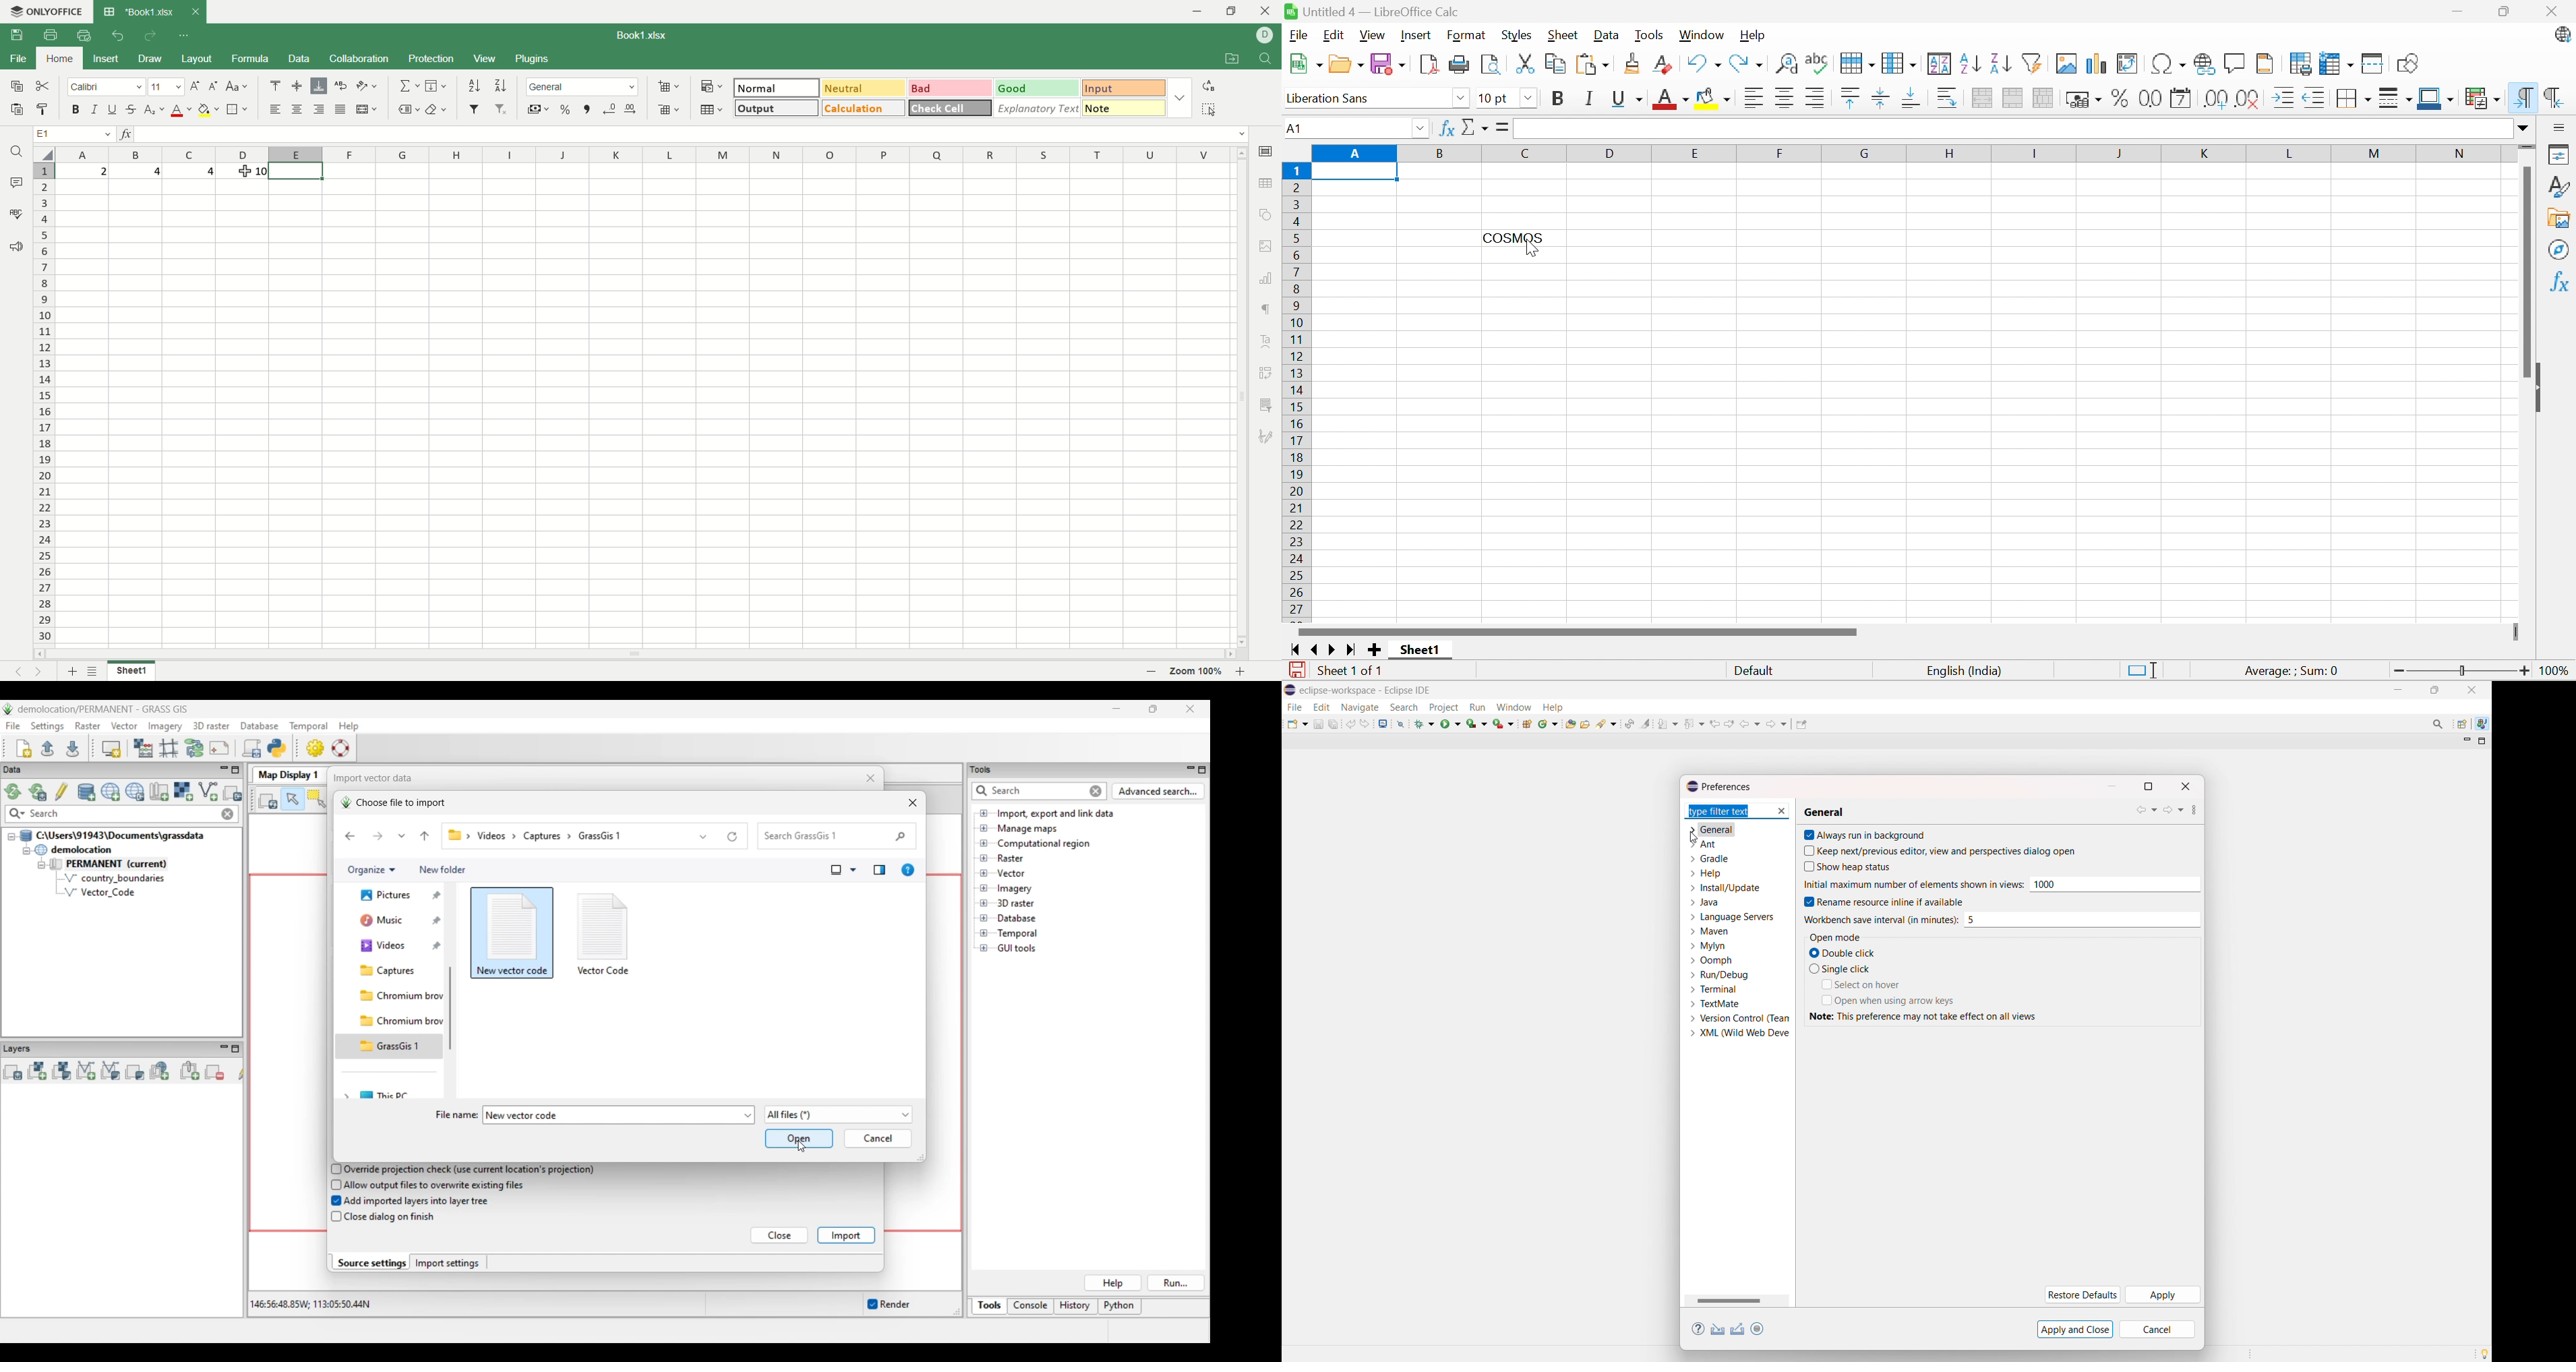 The height and width of the screenshot is (1372, 2576). What do you see at coordinates (1491, 63) in the screenshot?
I see `Toggle Print Preview` at bounding box center [1491, 63].